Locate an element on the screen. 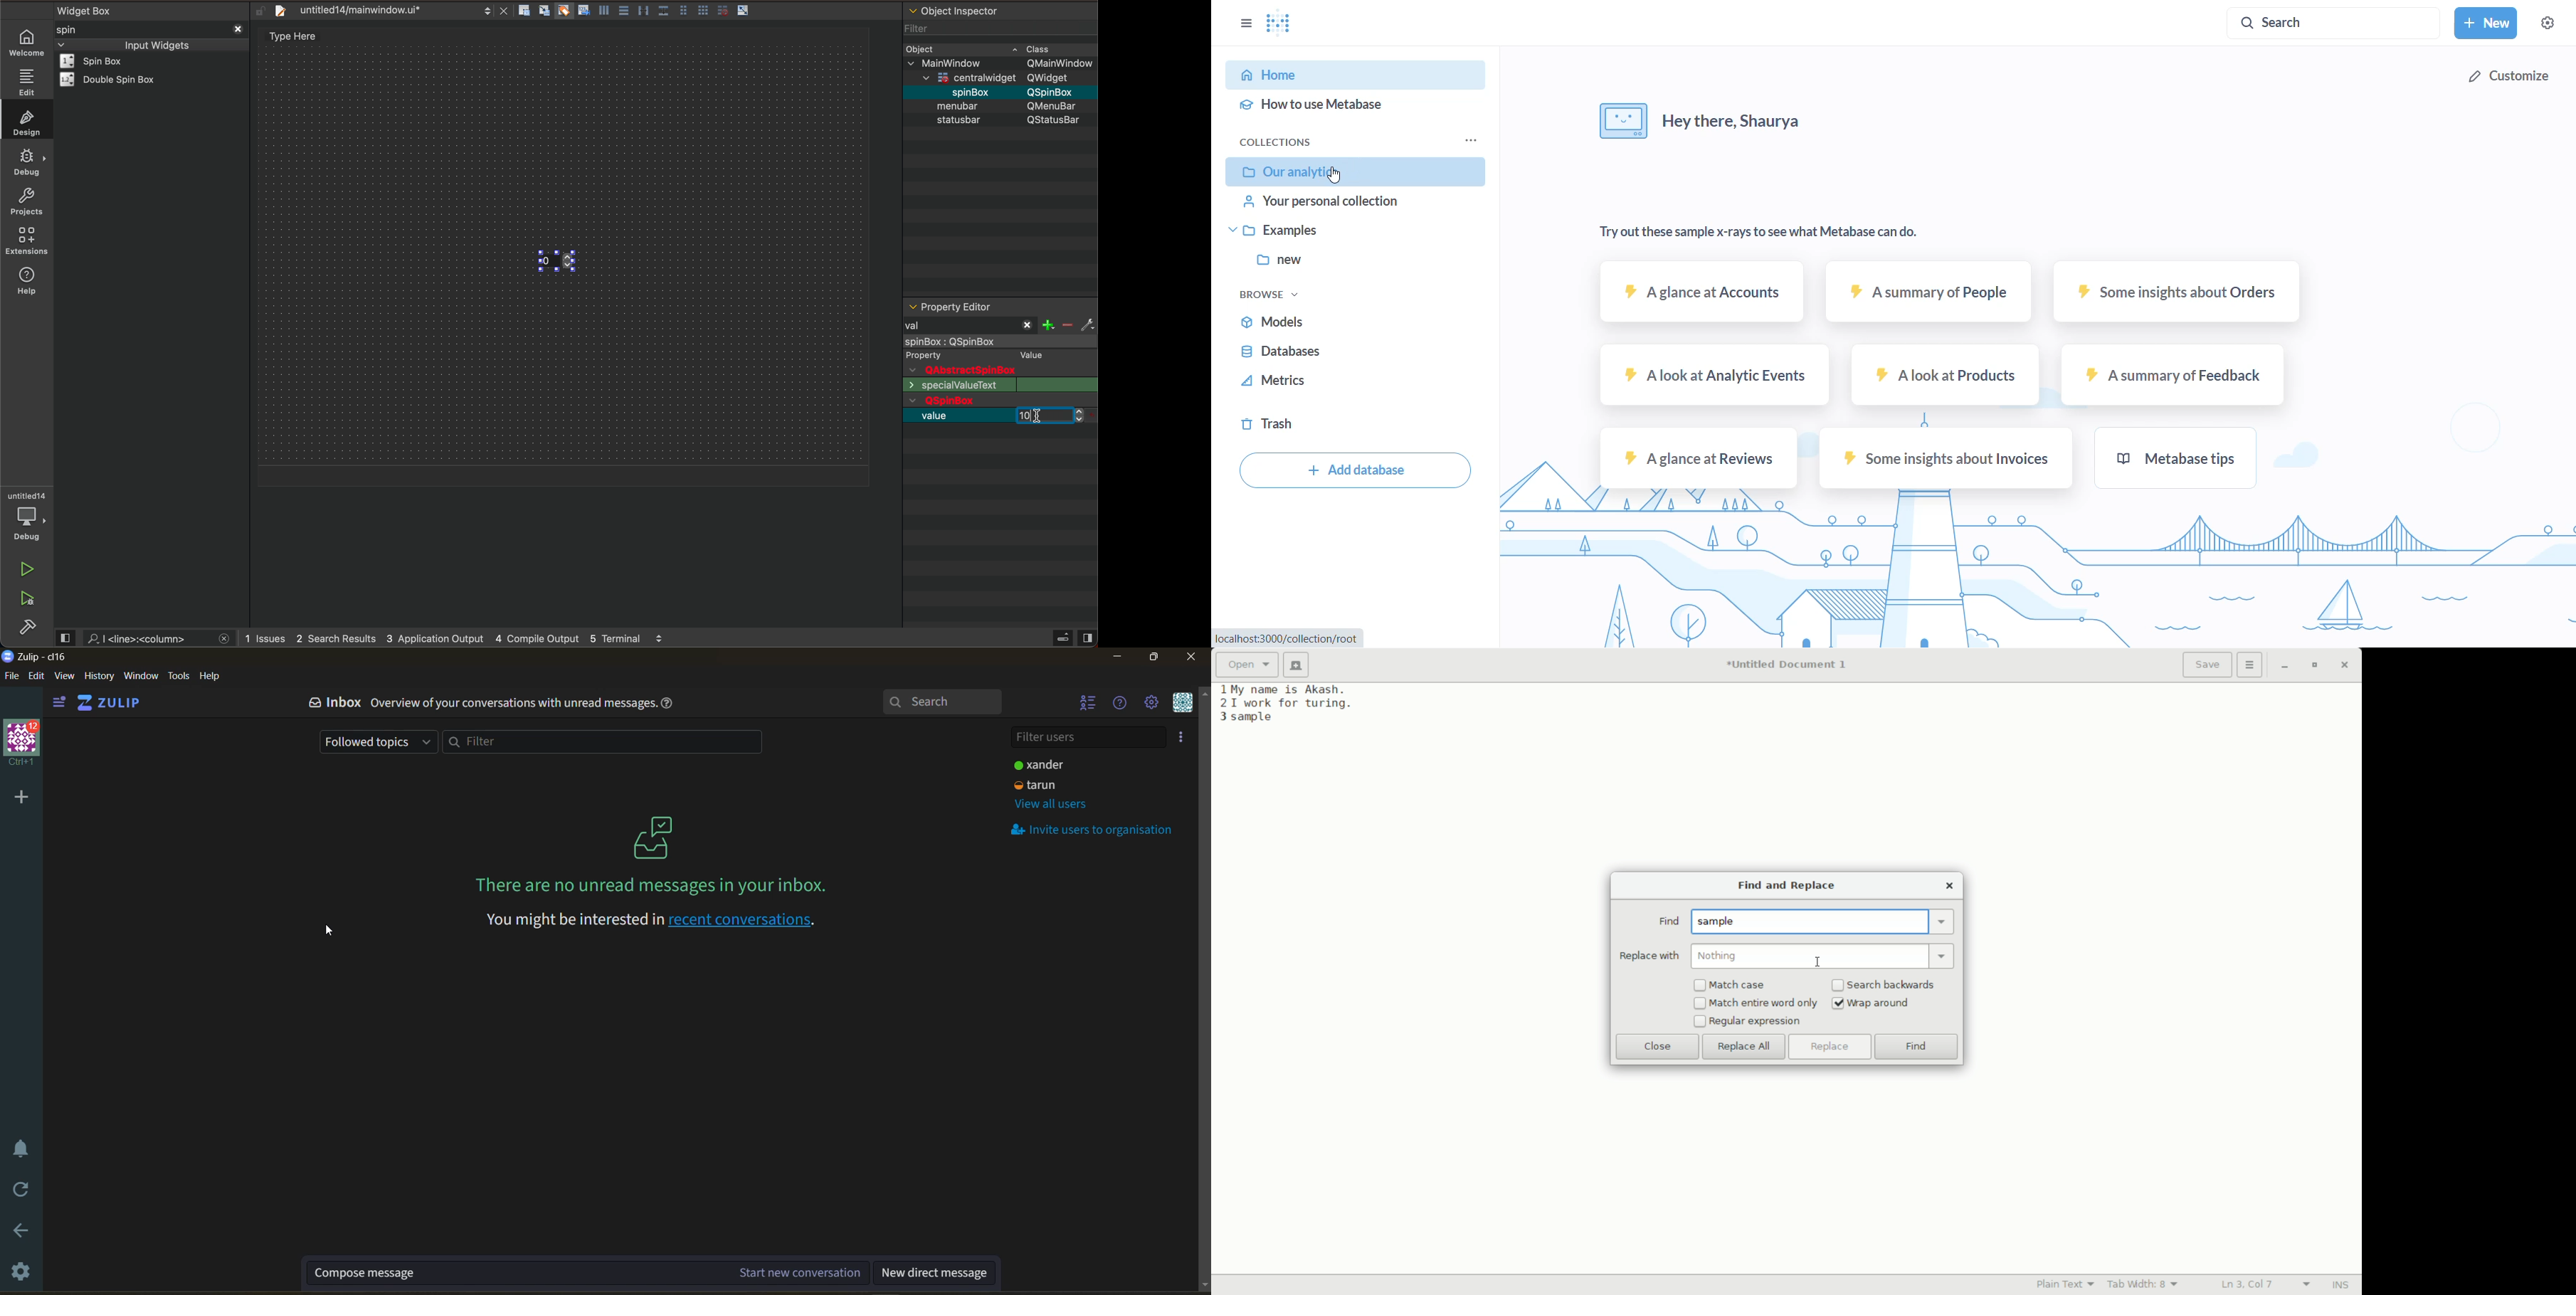  logs is located at coordinates (463, 639).